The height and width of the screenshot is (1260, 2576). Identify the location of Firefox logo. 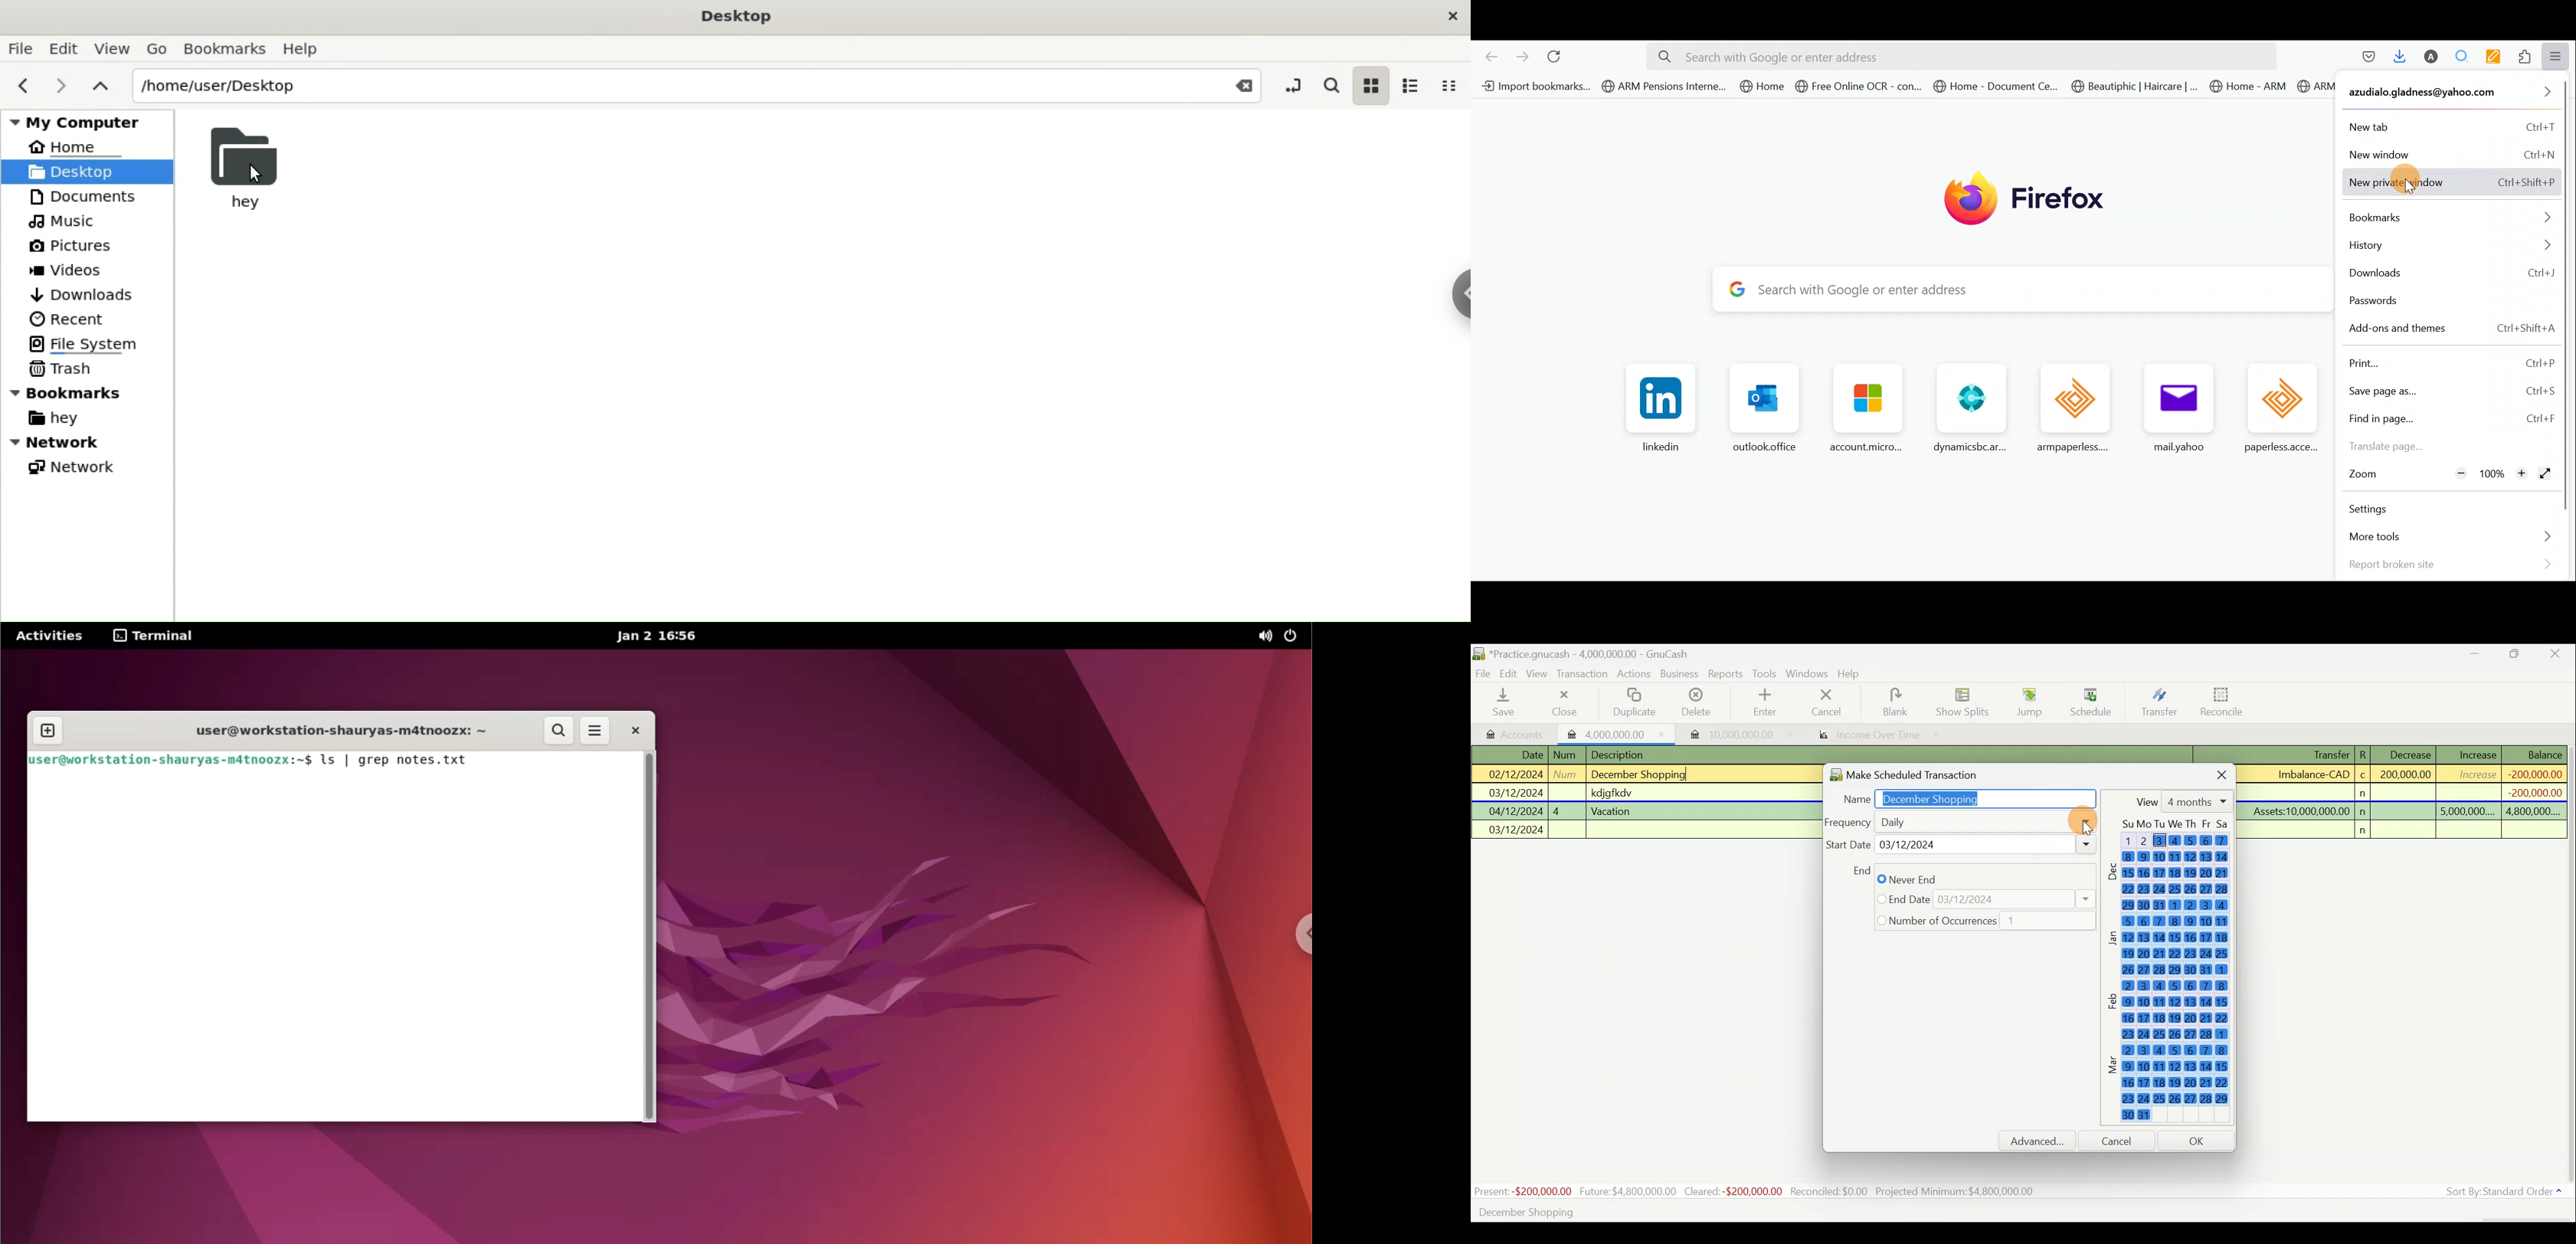
(2011, 197).